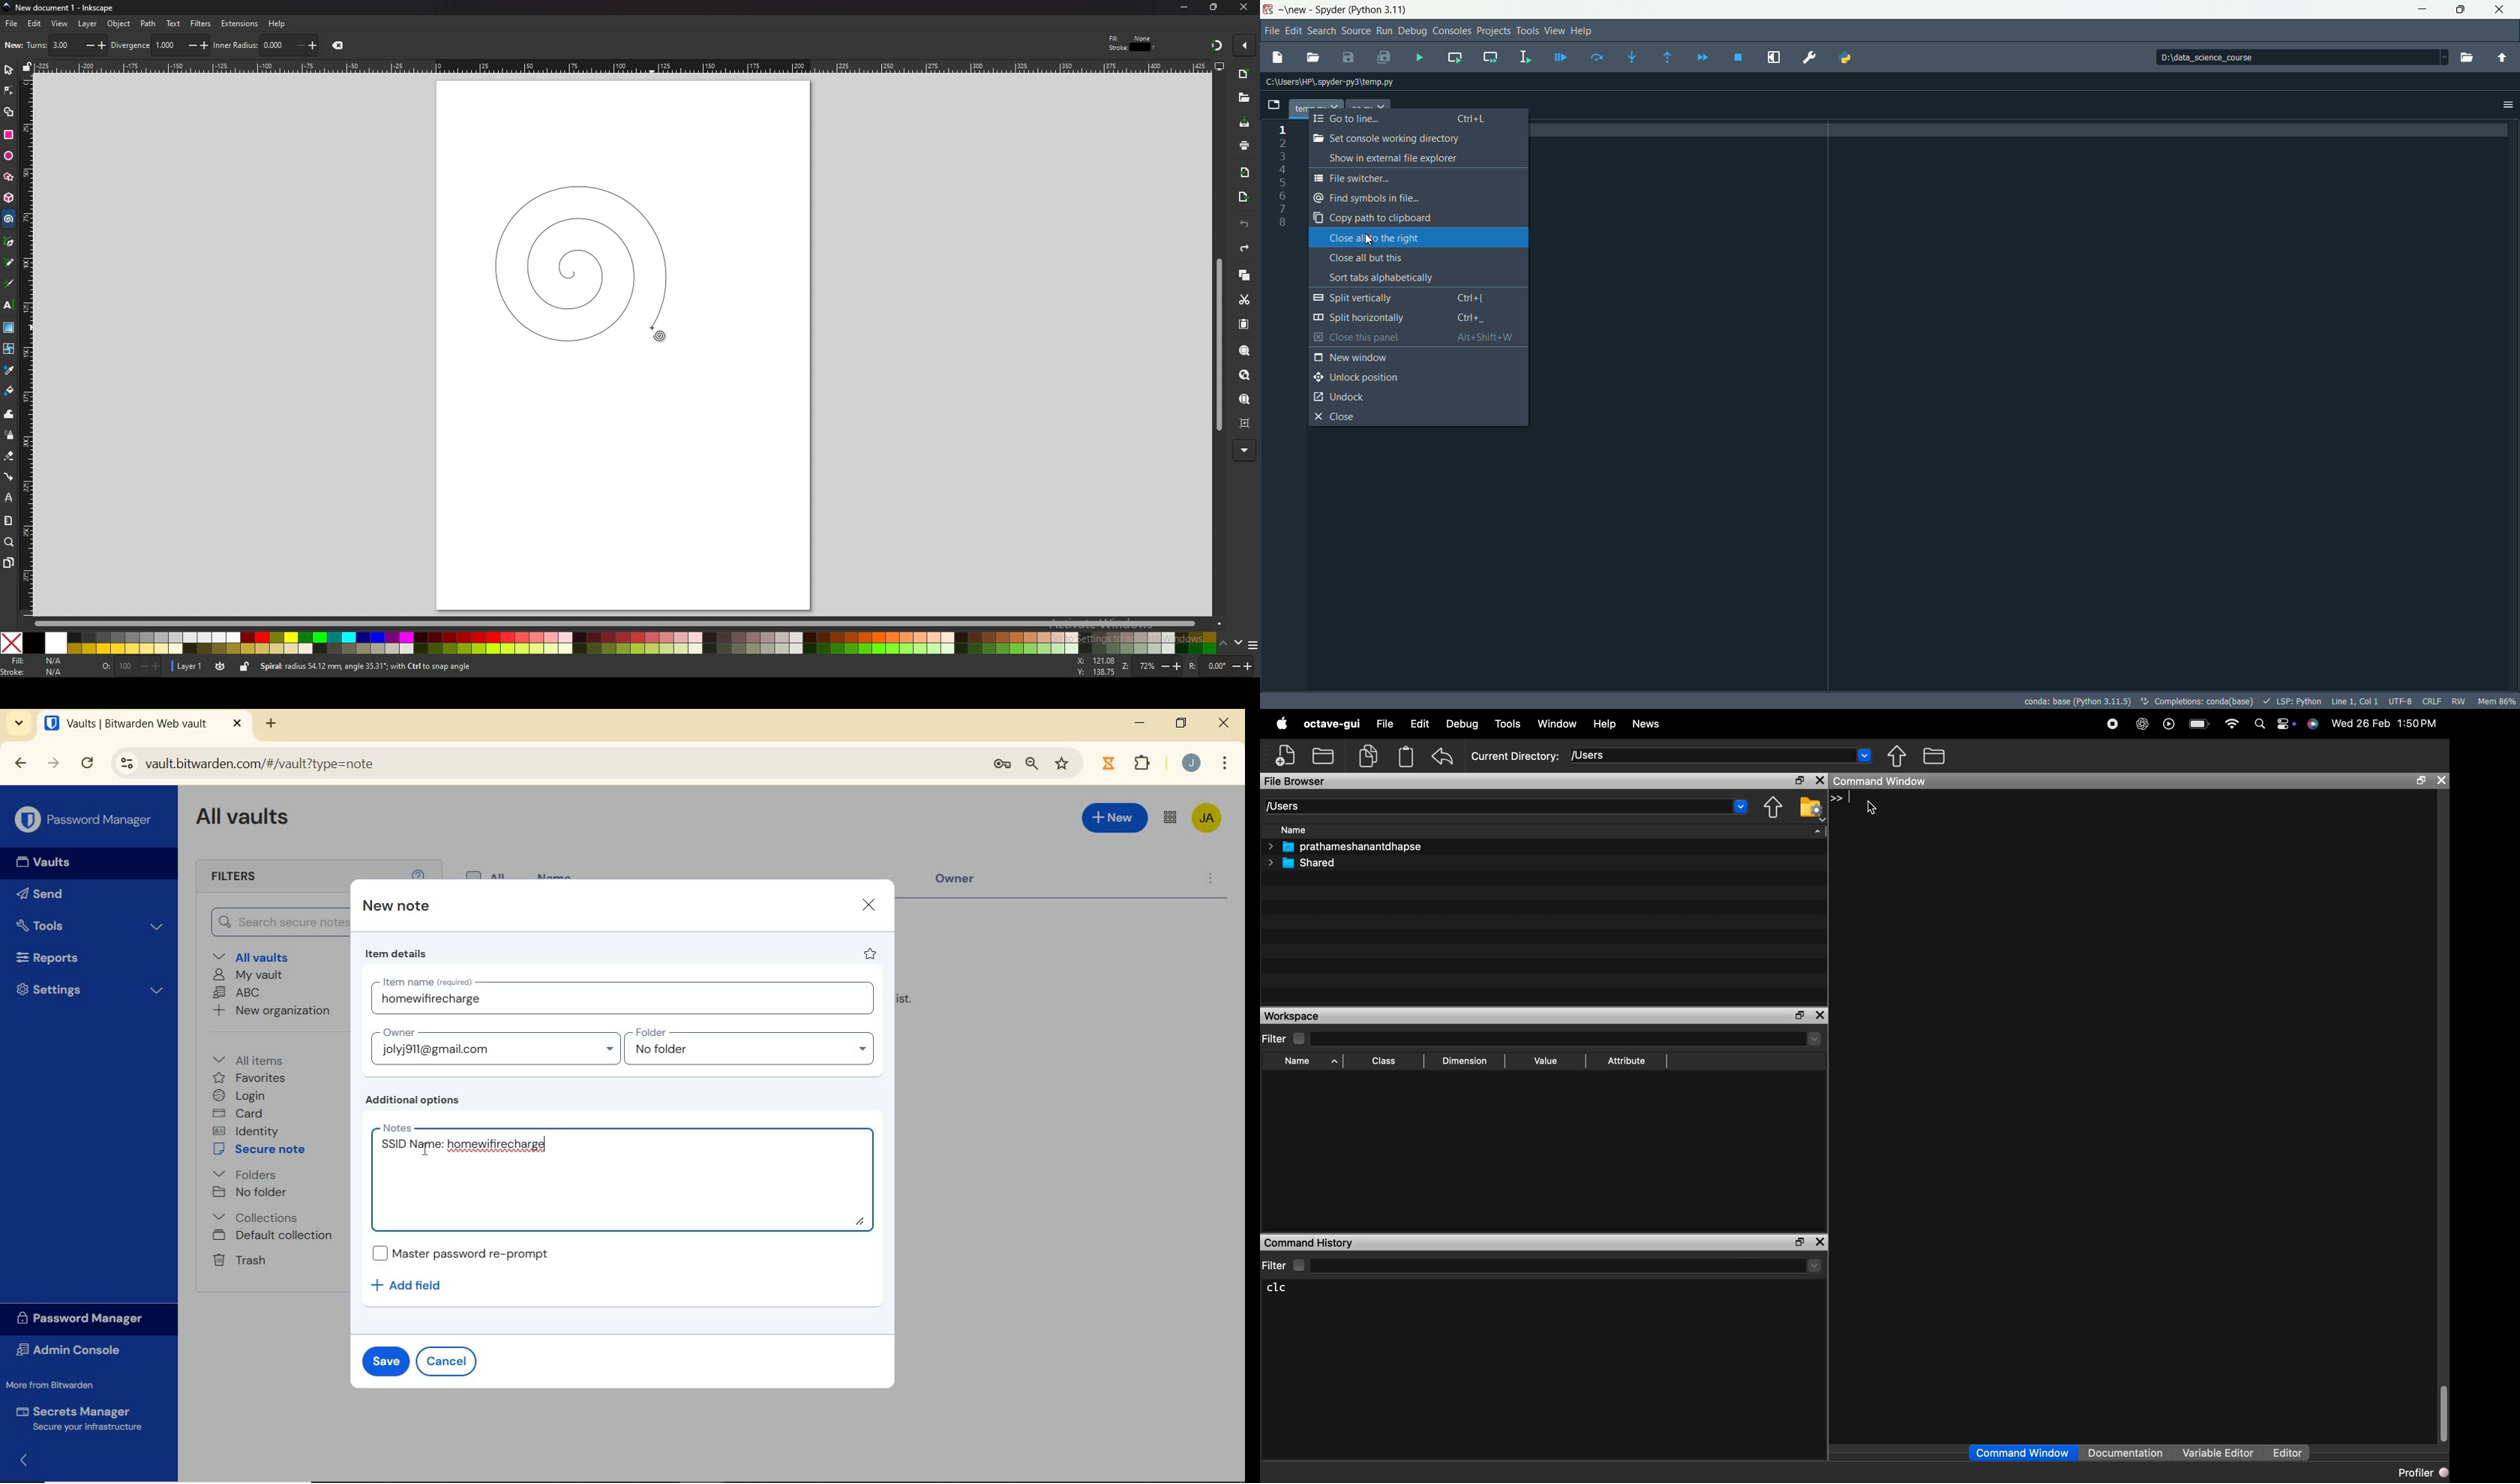 This screenshot has height=1484, width=2520. I want to click on resize, so click(1214, 8).